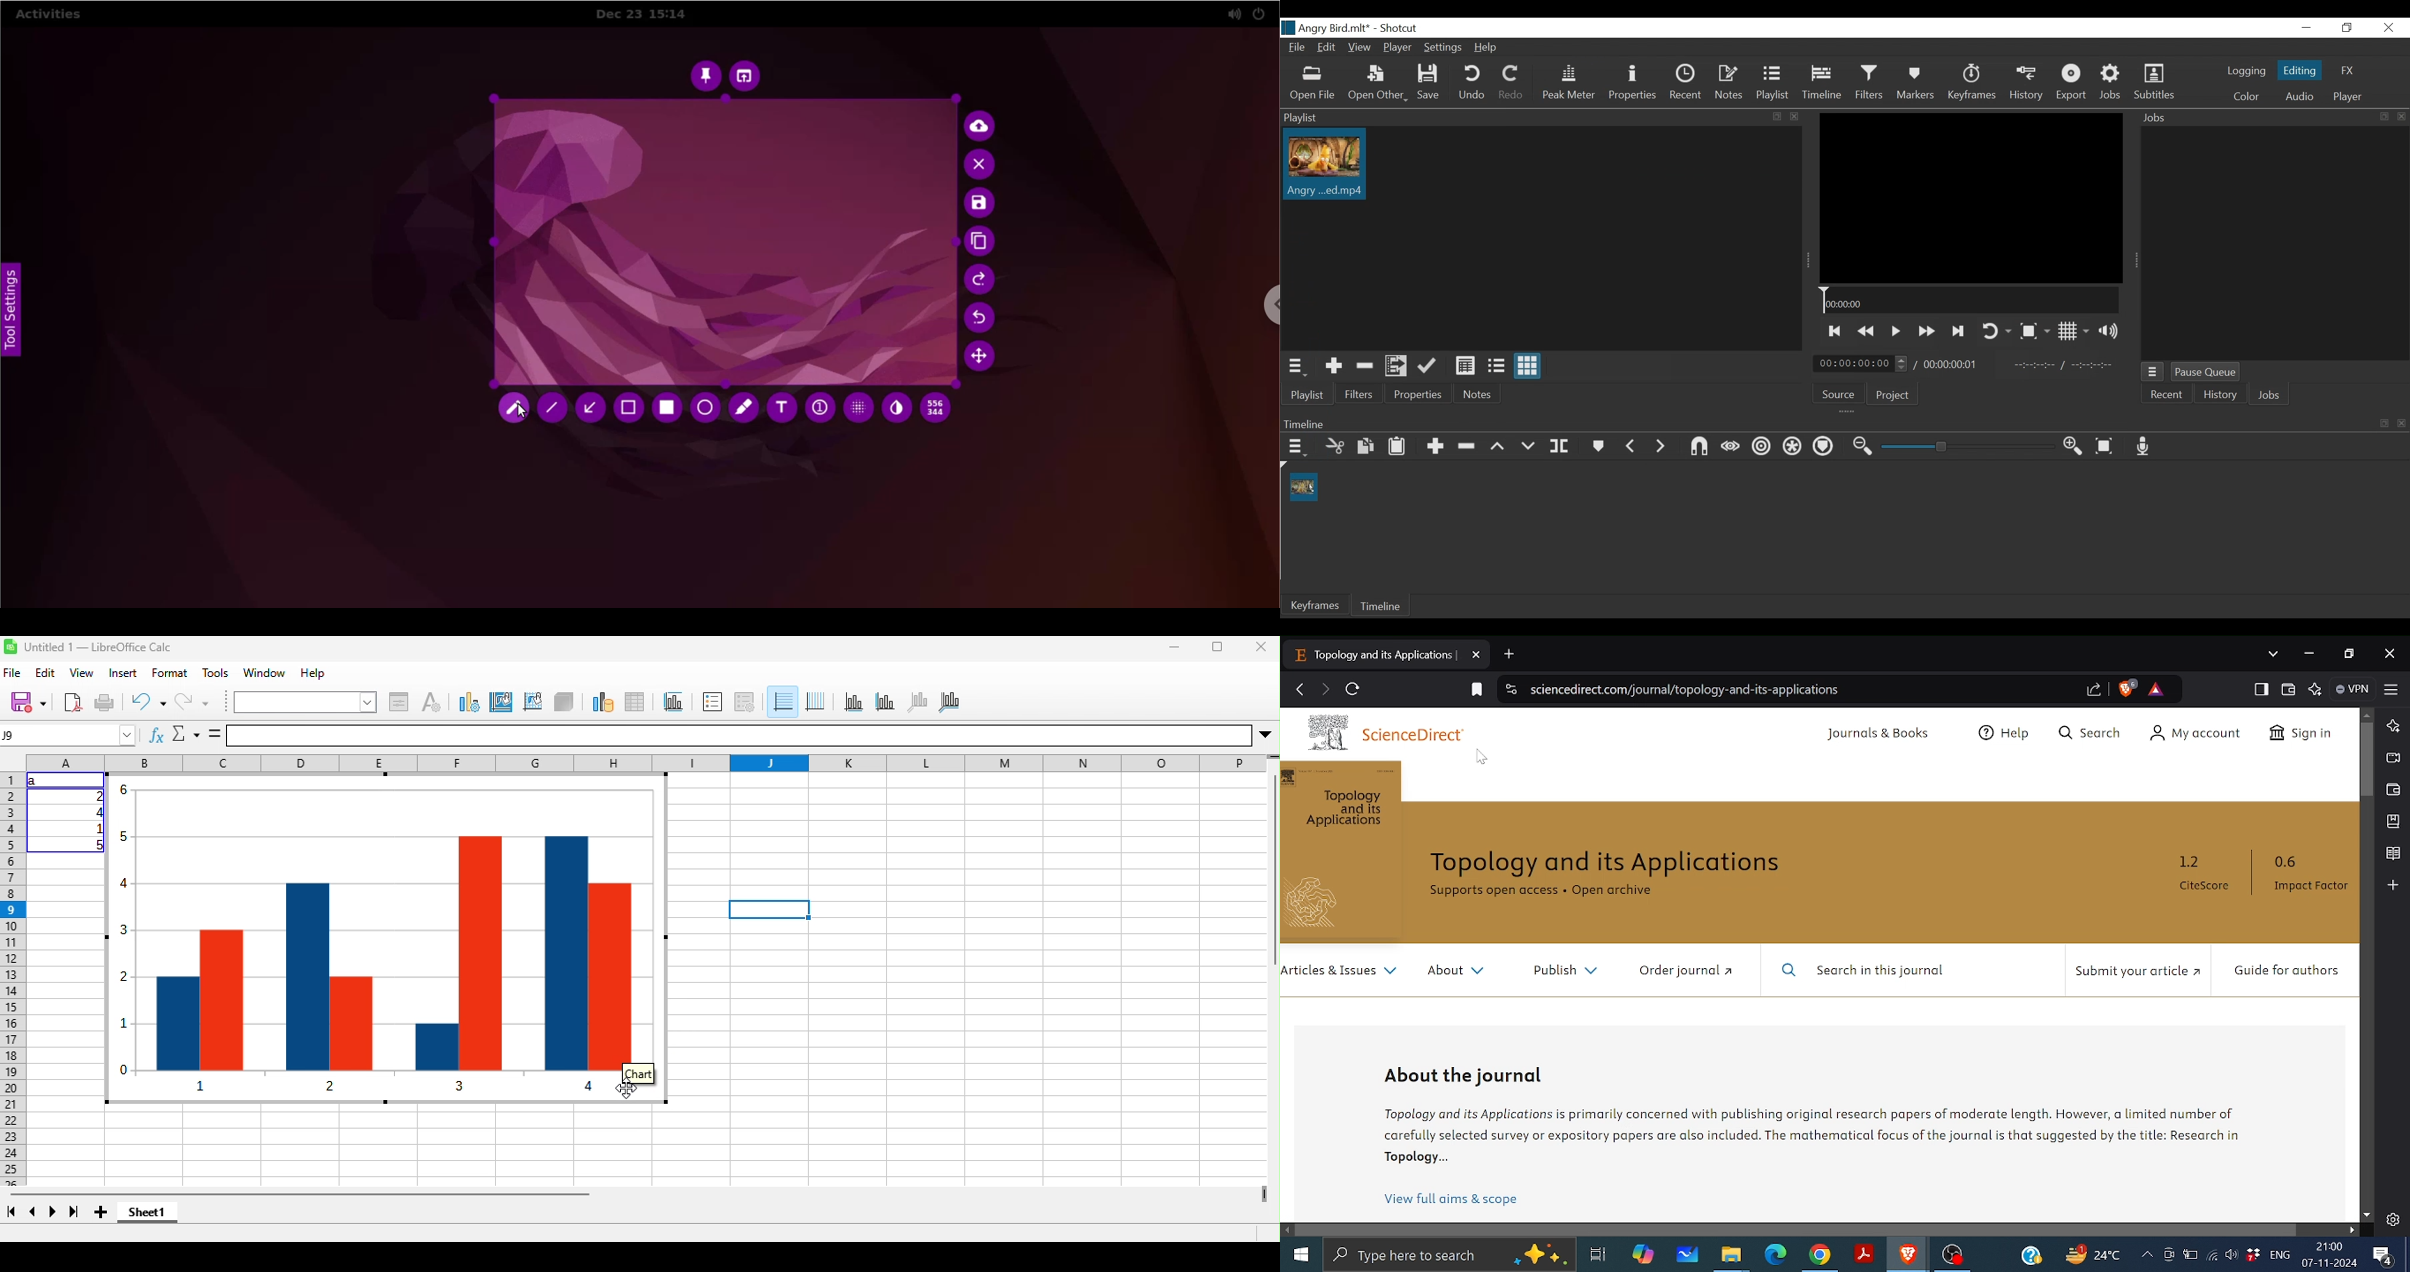 The image size is (2436, 1288). Describe the element at coordinates (1954, 364) in the screenshot. I see `Total duration` at that location.